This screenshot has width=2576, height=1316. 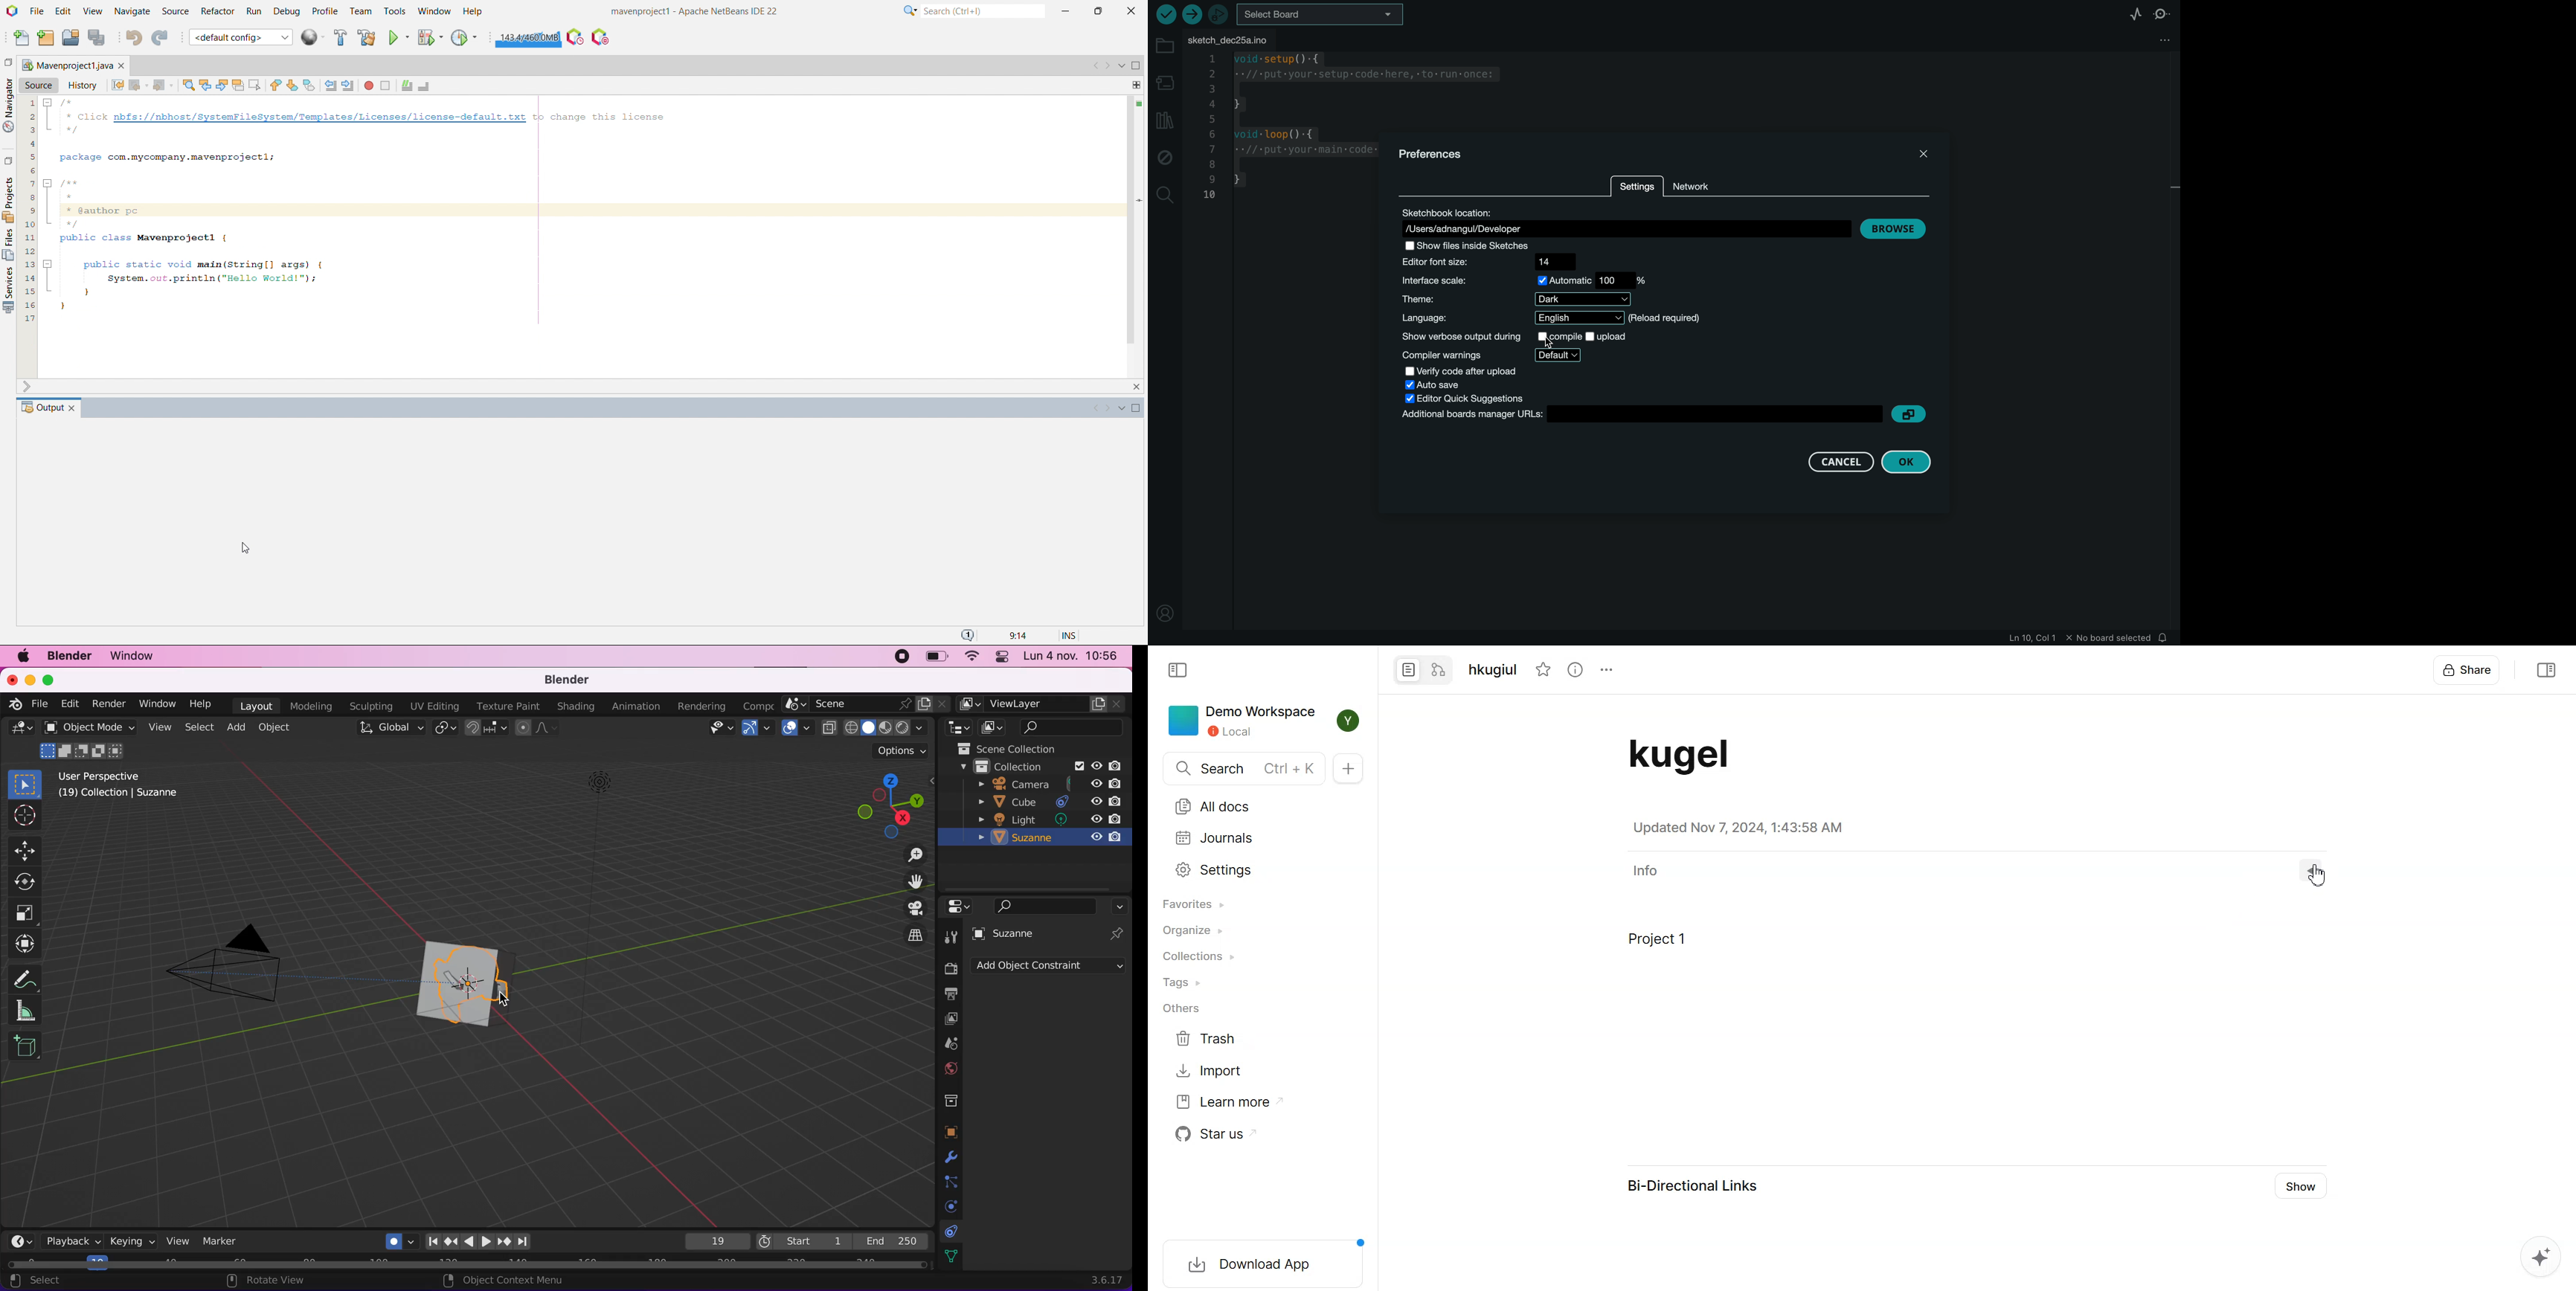 What do you see at coordinates (160, 36) in the screenshot?
I see `redo` at bounding box center [160, 36].